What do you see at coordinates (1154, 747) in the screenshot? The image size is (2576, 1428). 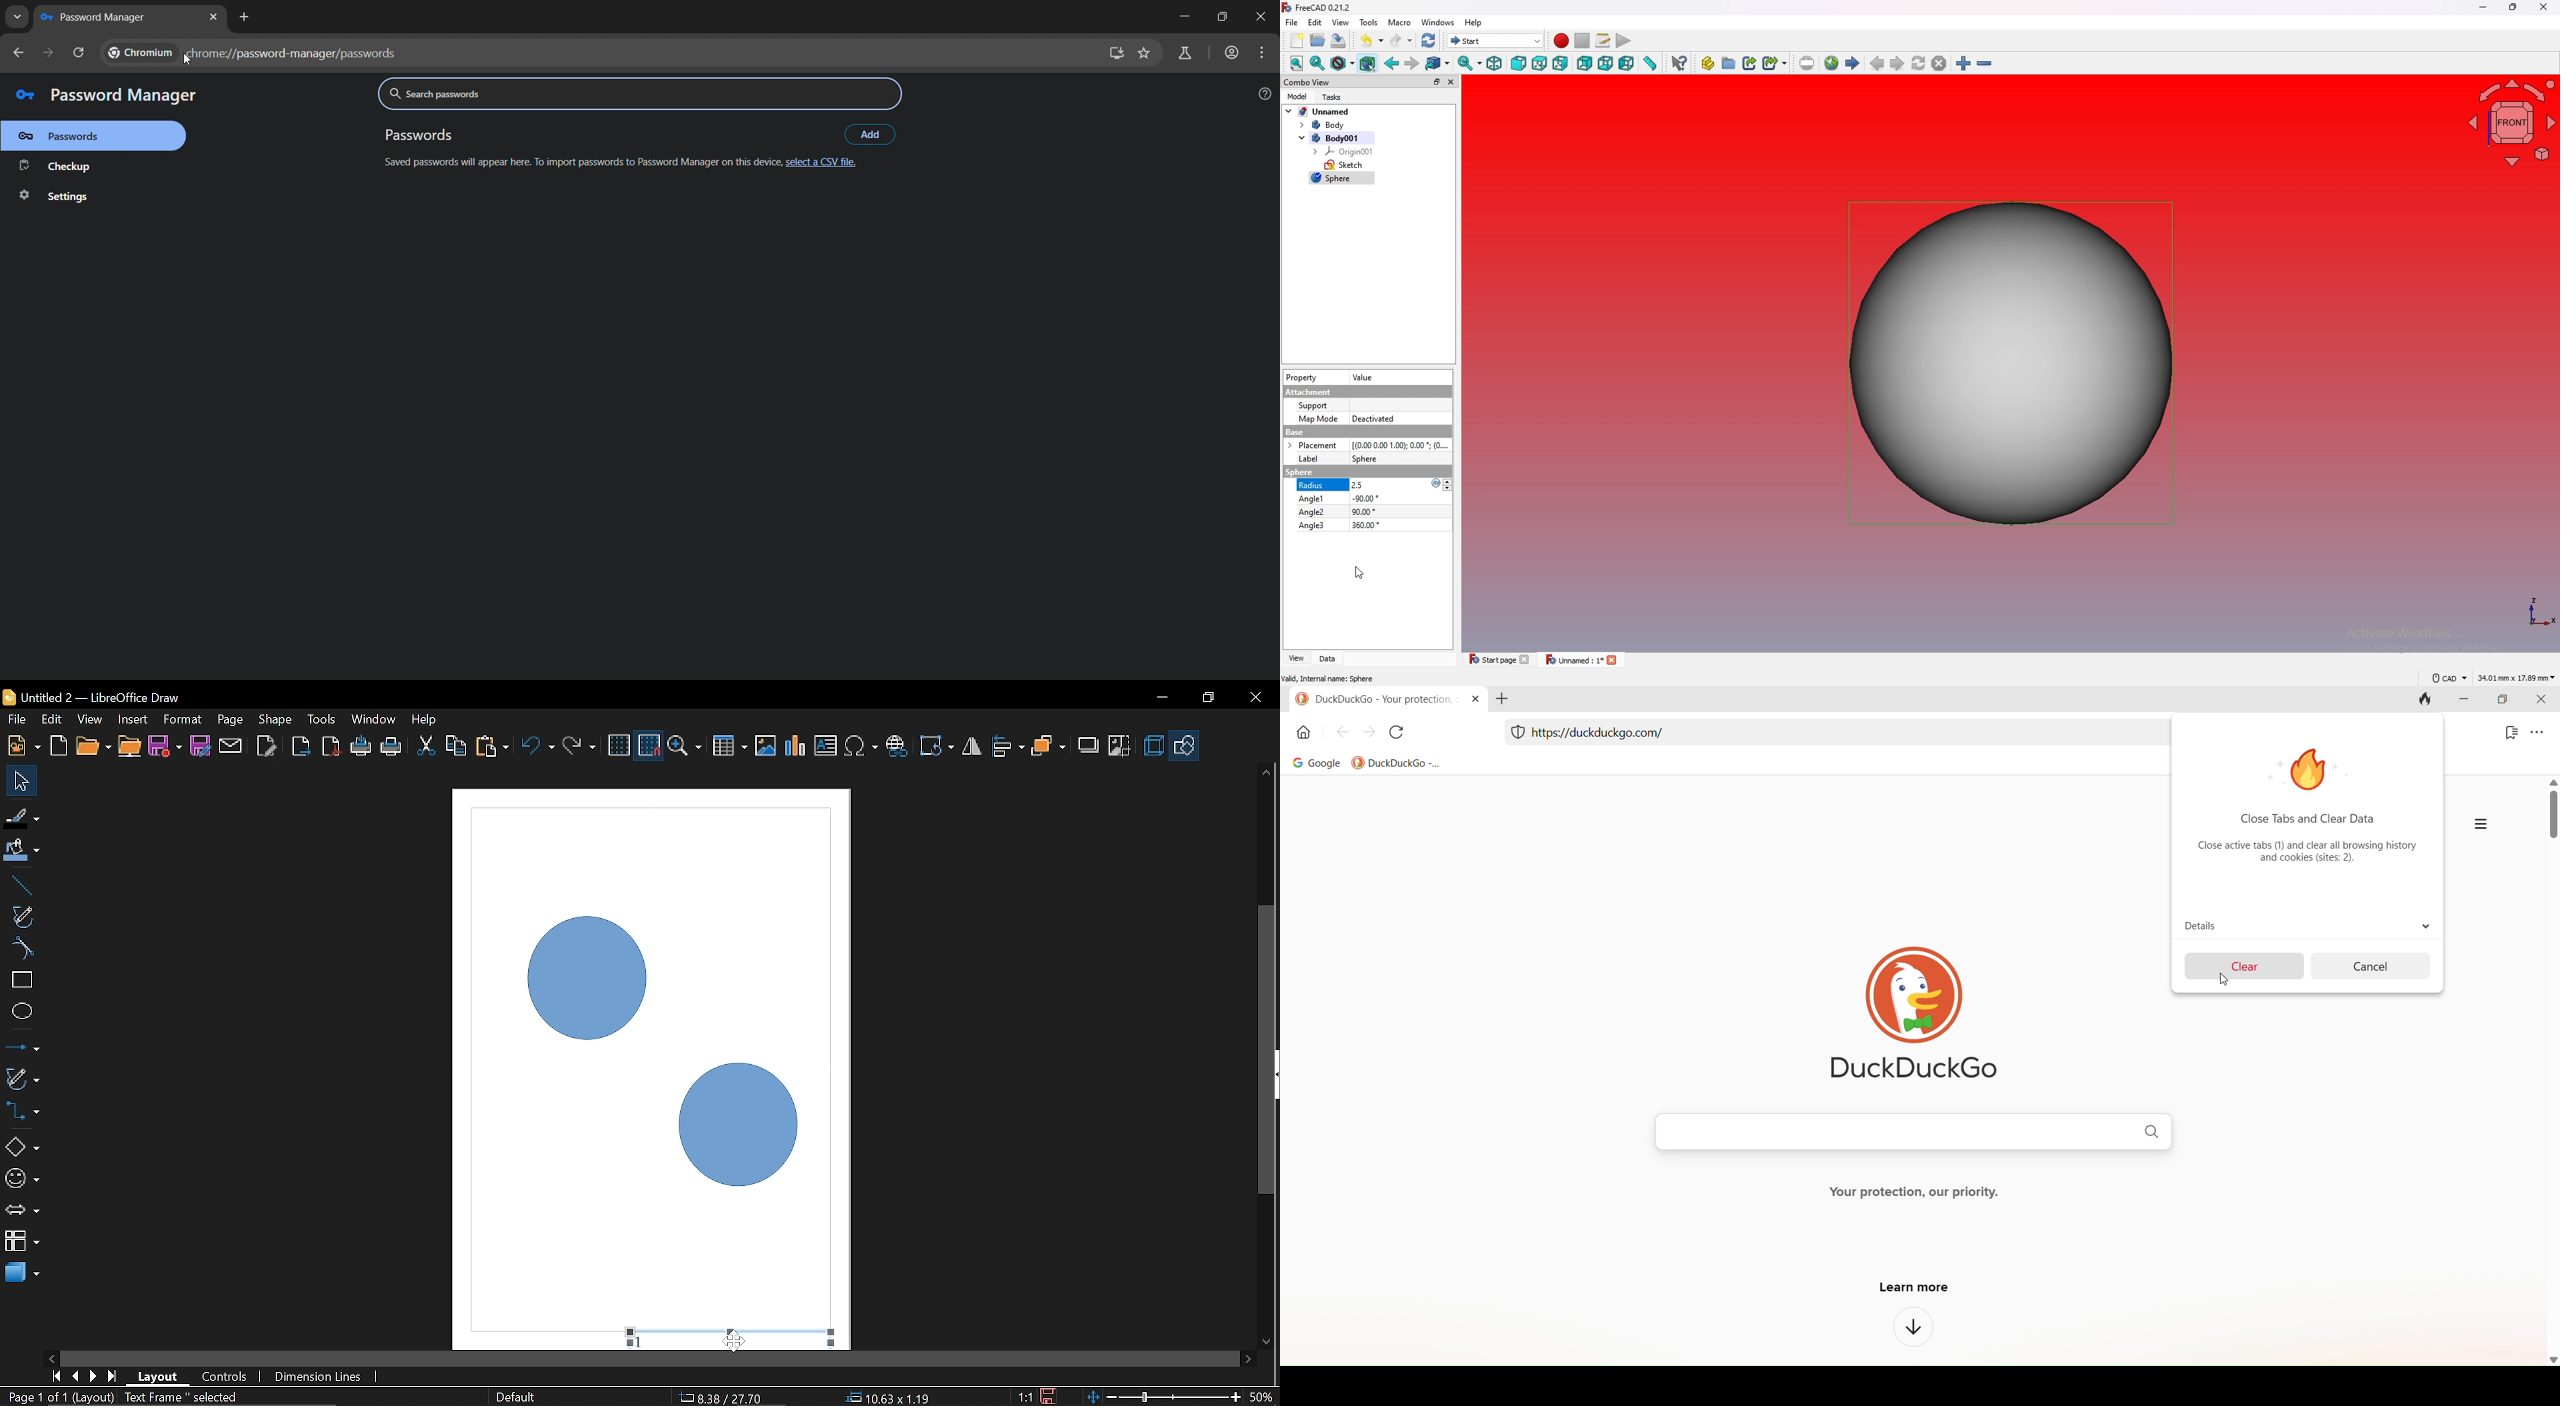 I see `3D` at bounding box center [1154, 747].